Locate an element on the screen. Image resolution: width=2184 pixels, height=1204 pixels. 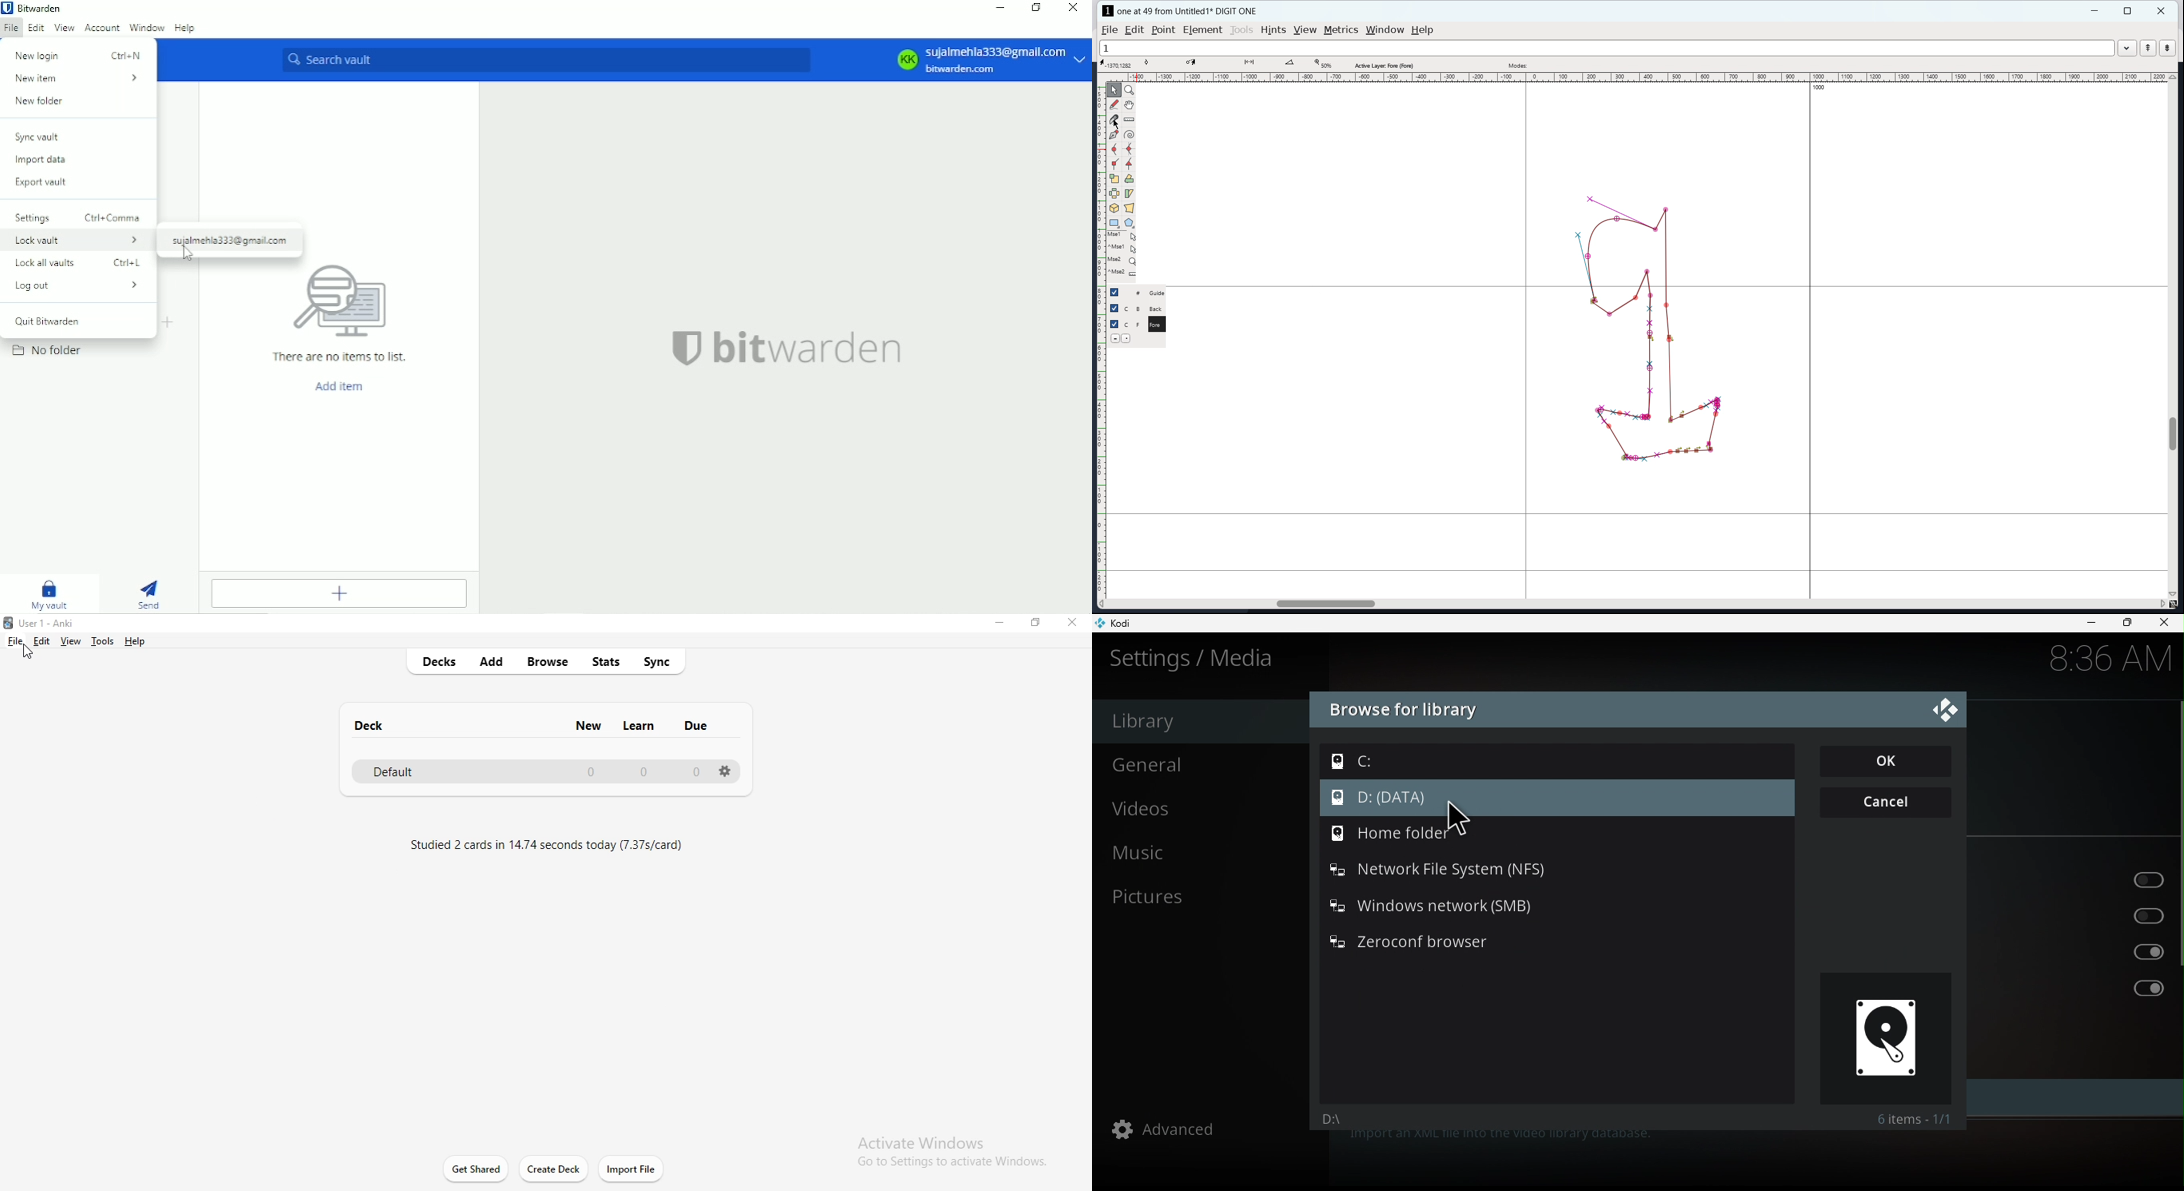
Ignore video extras on scan is located at coordinates (2074, 989).